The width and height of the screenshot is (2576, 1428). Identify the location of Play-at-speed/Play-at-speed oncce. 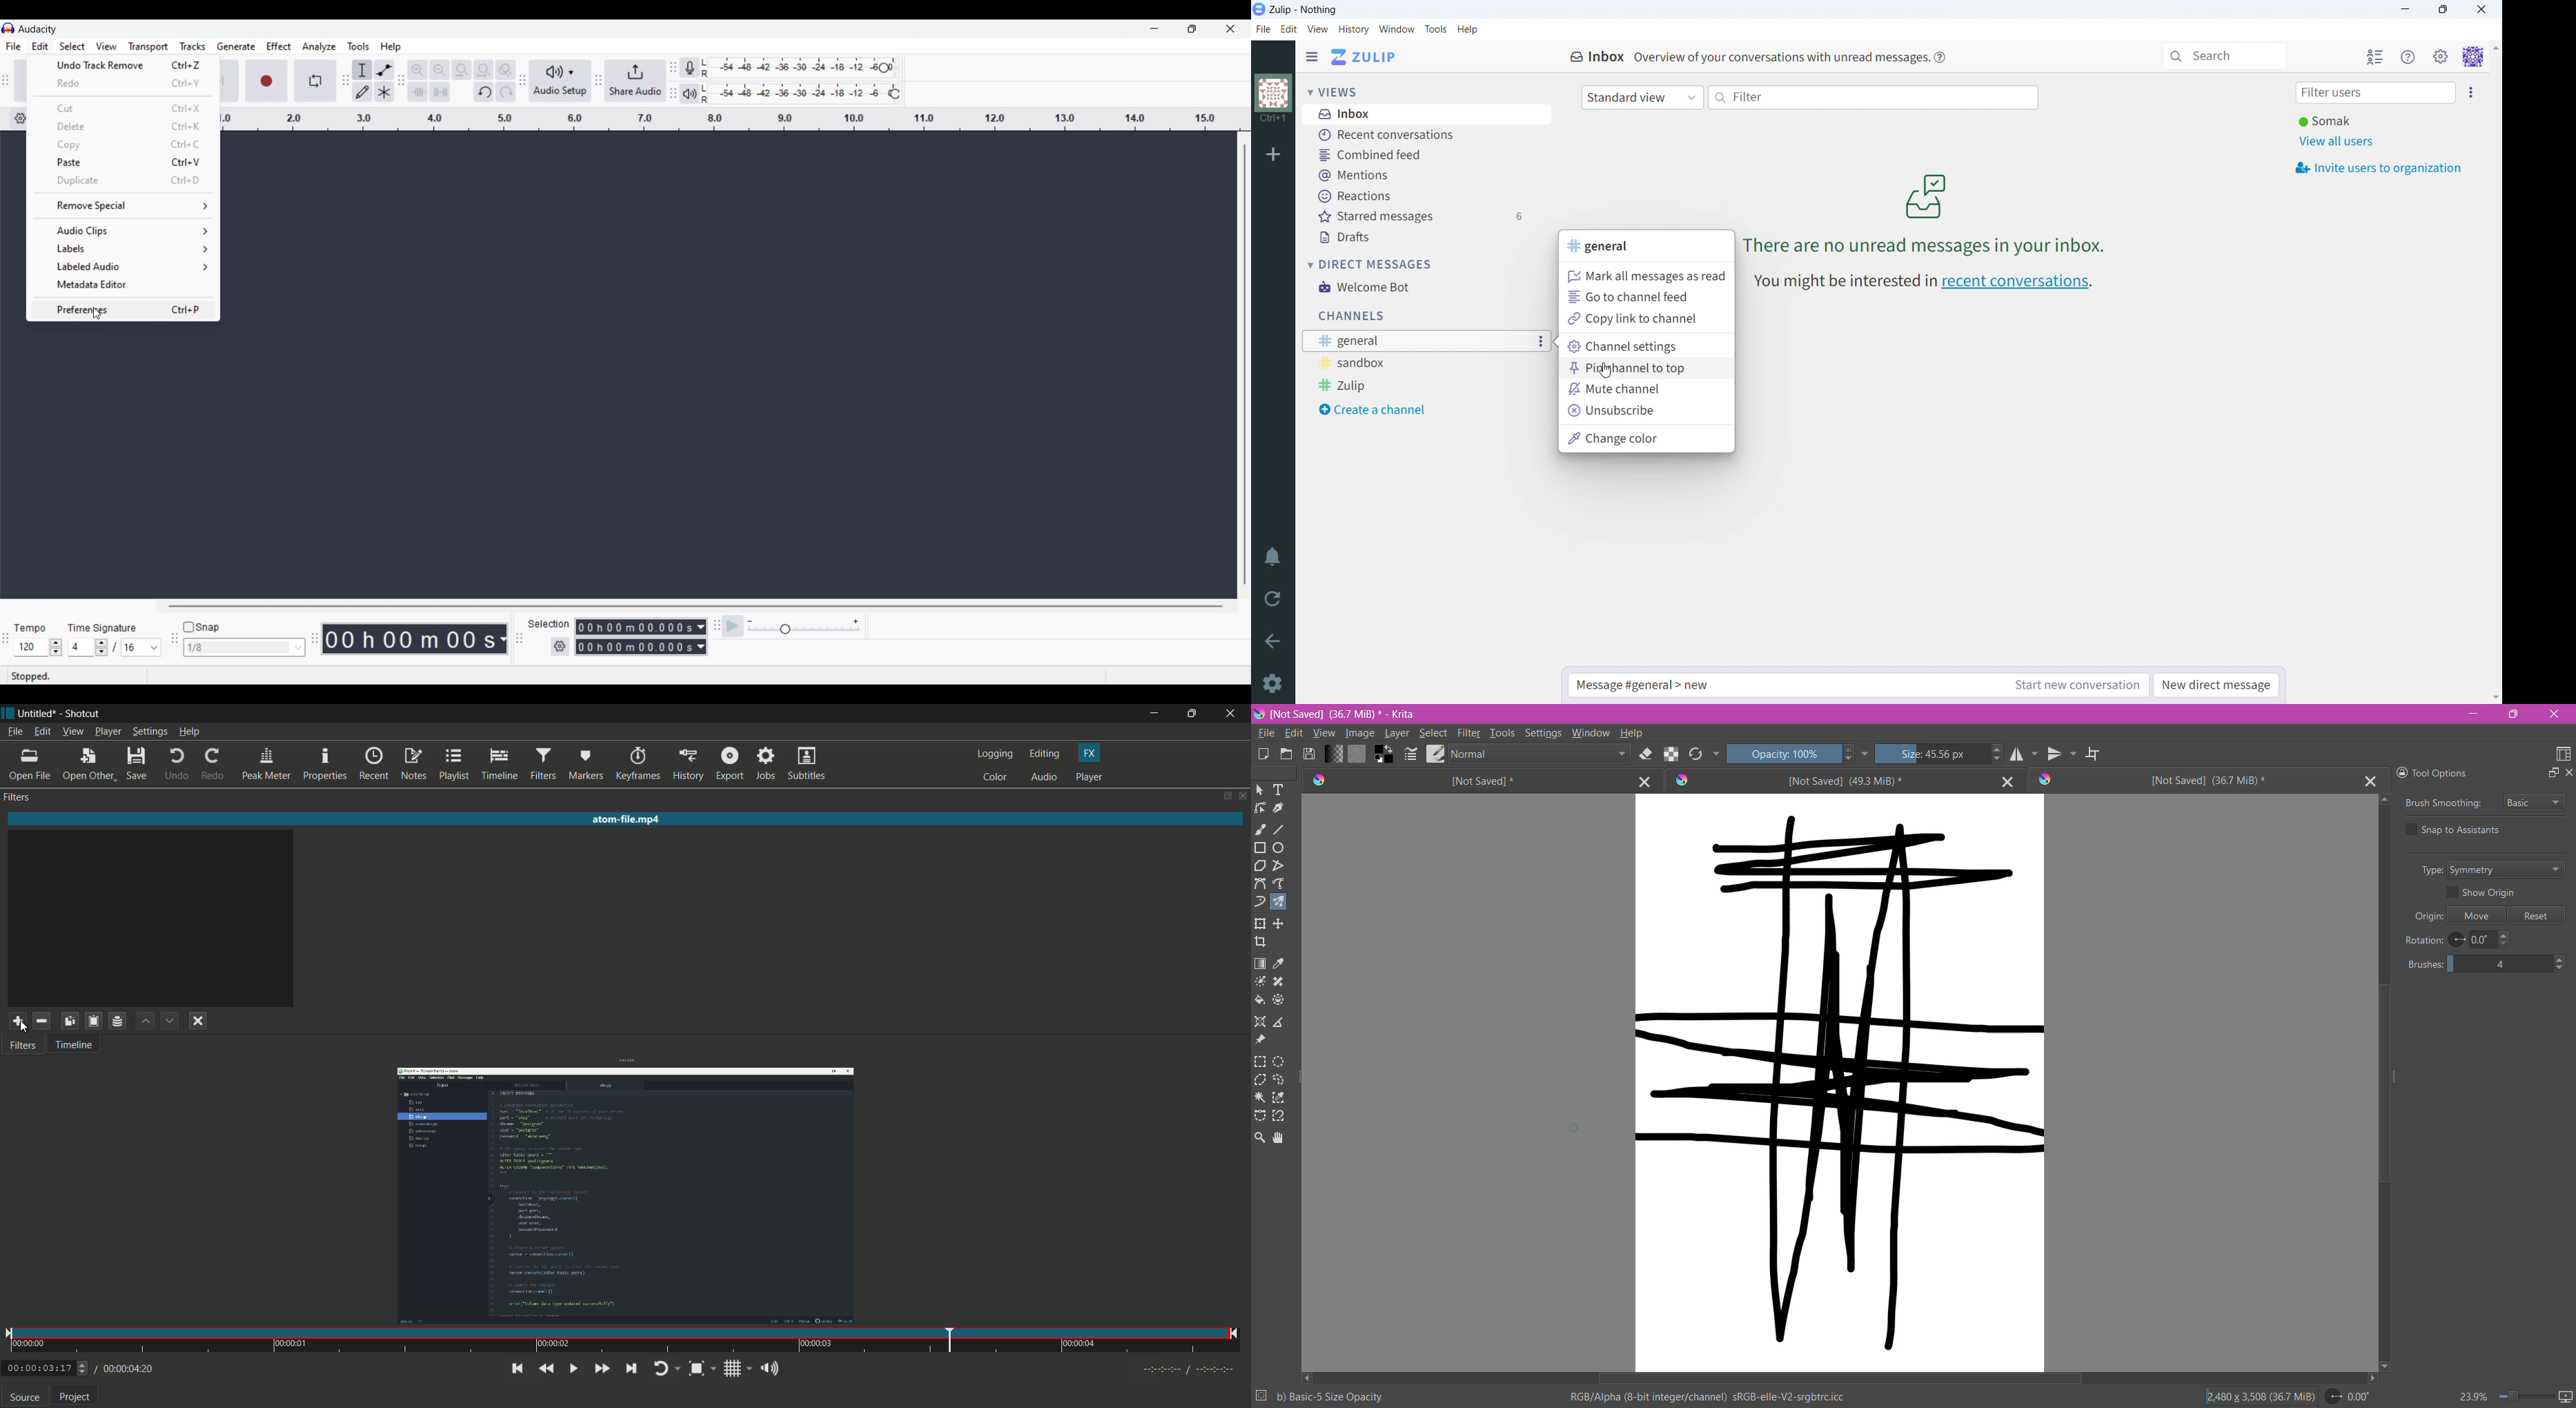
(733, 626).